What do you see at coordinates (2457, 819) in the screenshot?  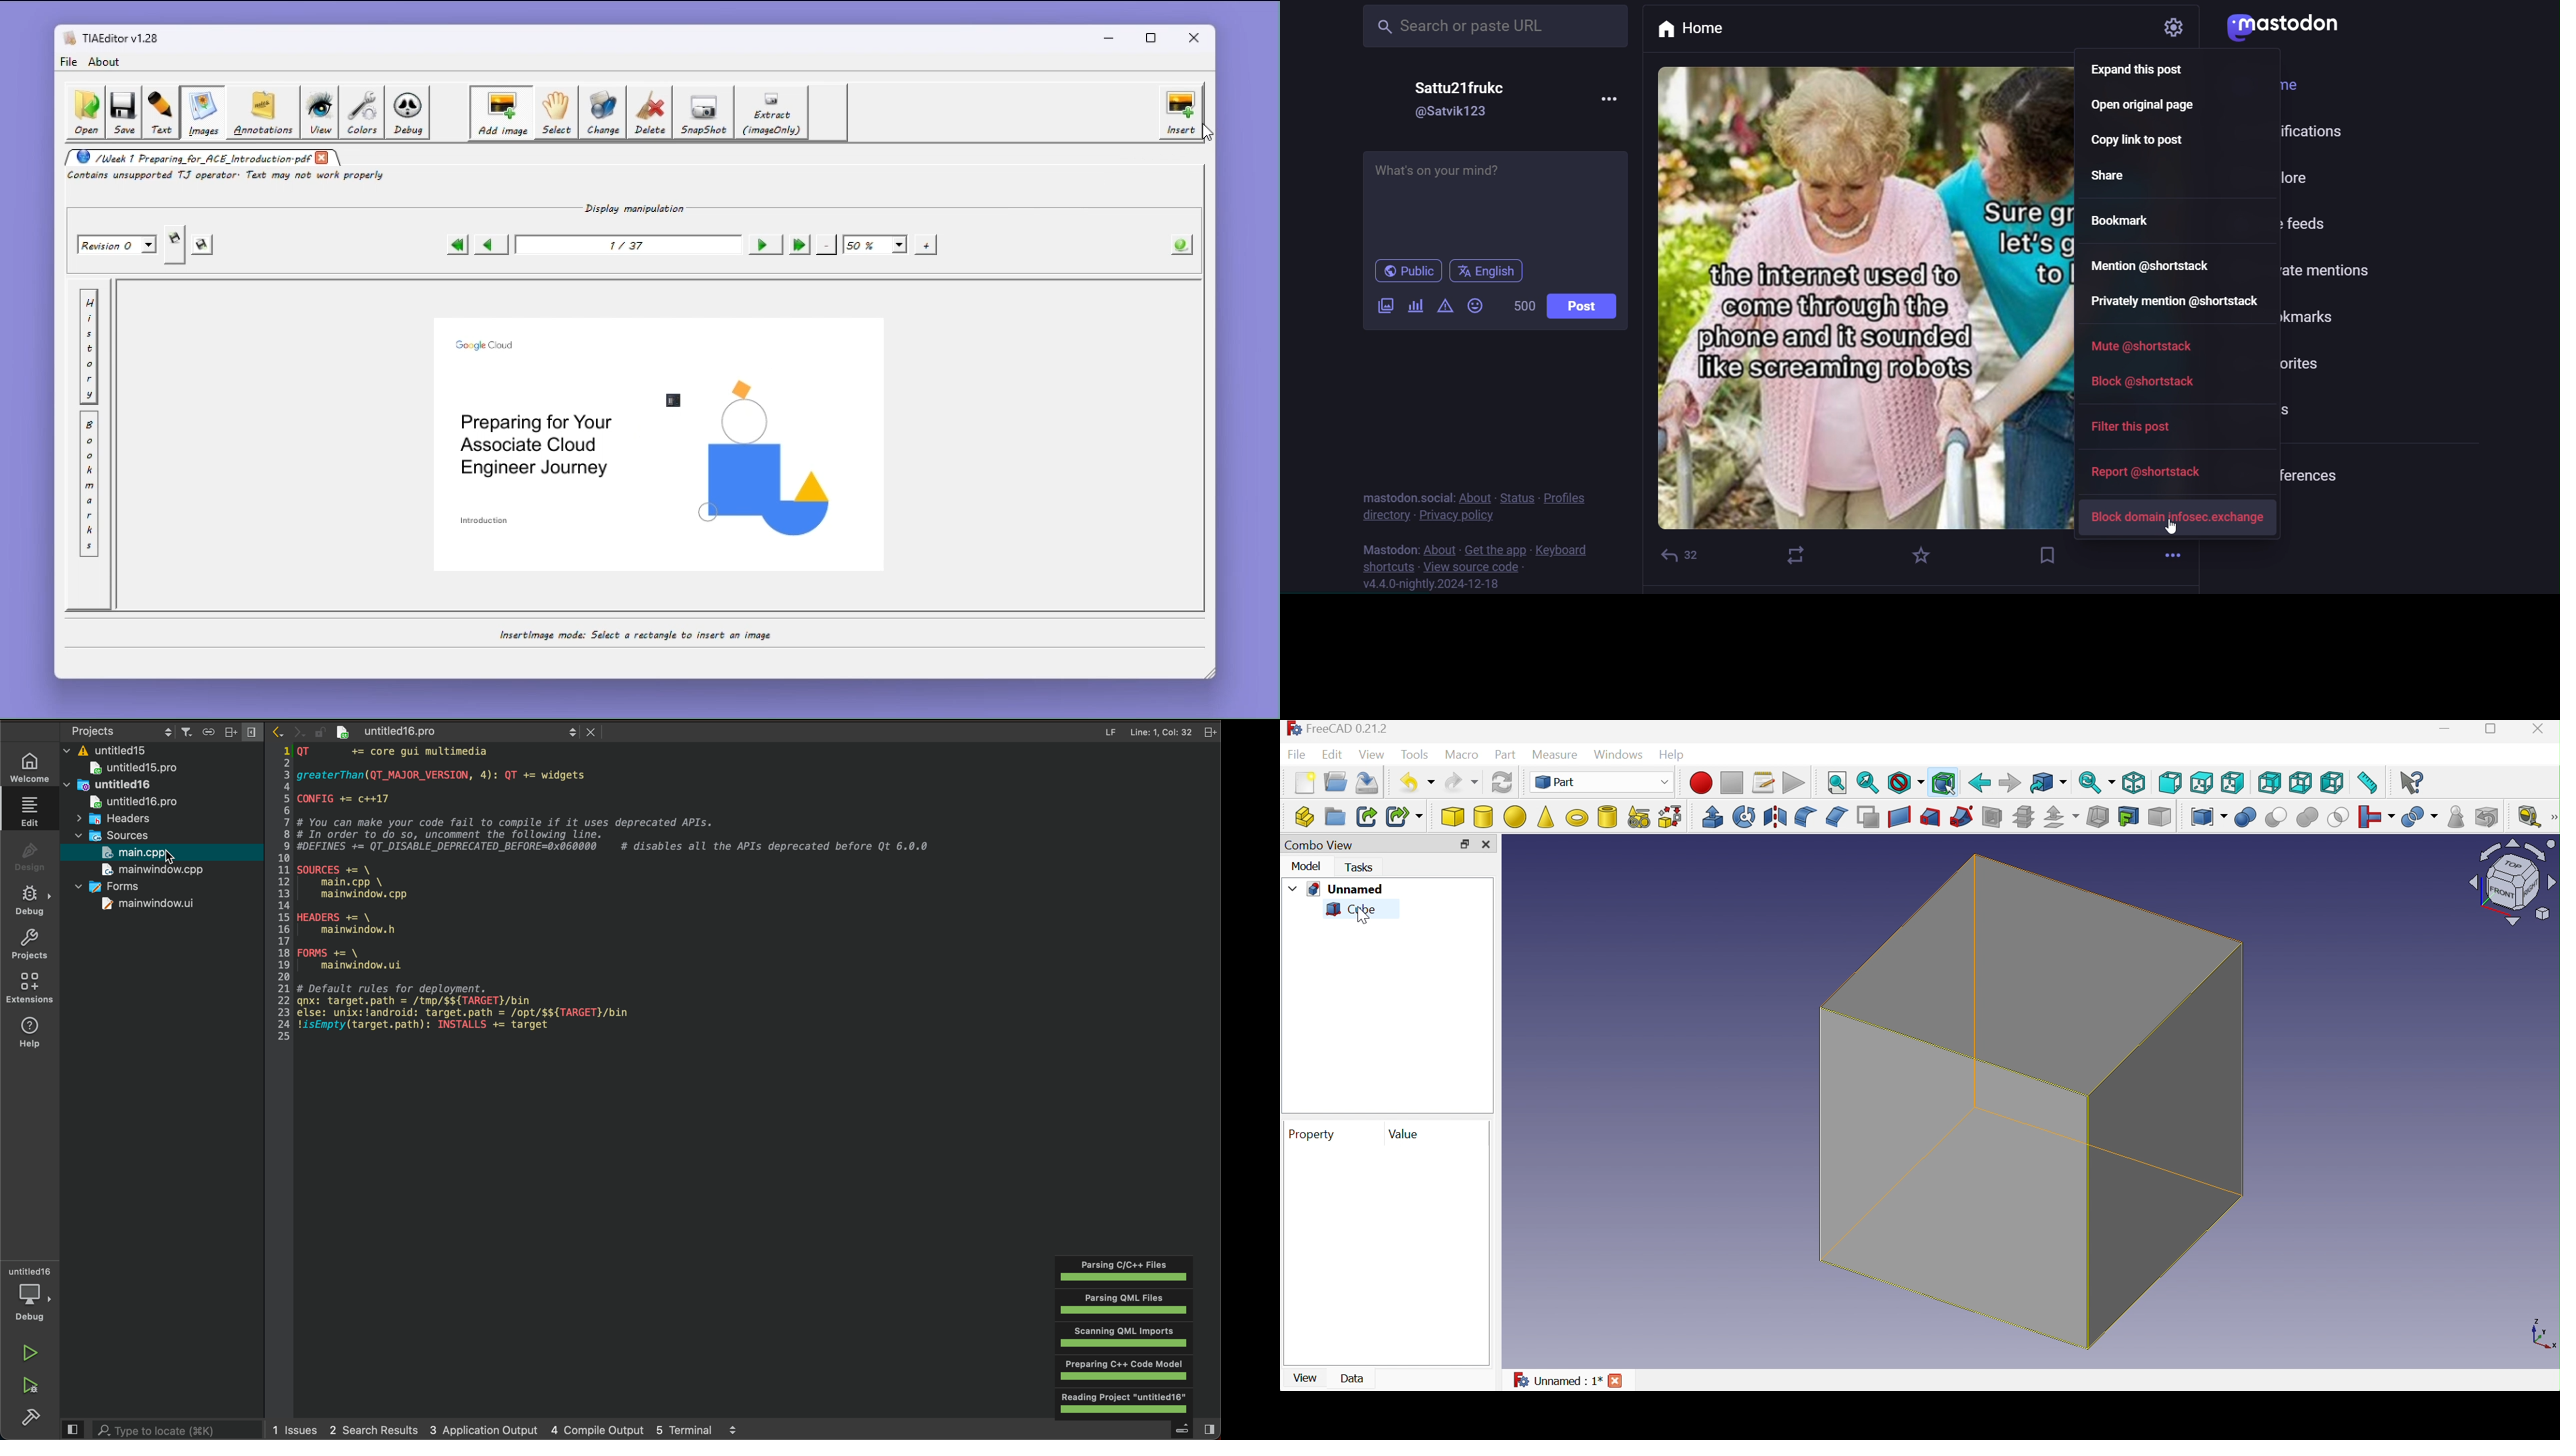 I see `Geometry` at bounding box center [2457, 819].